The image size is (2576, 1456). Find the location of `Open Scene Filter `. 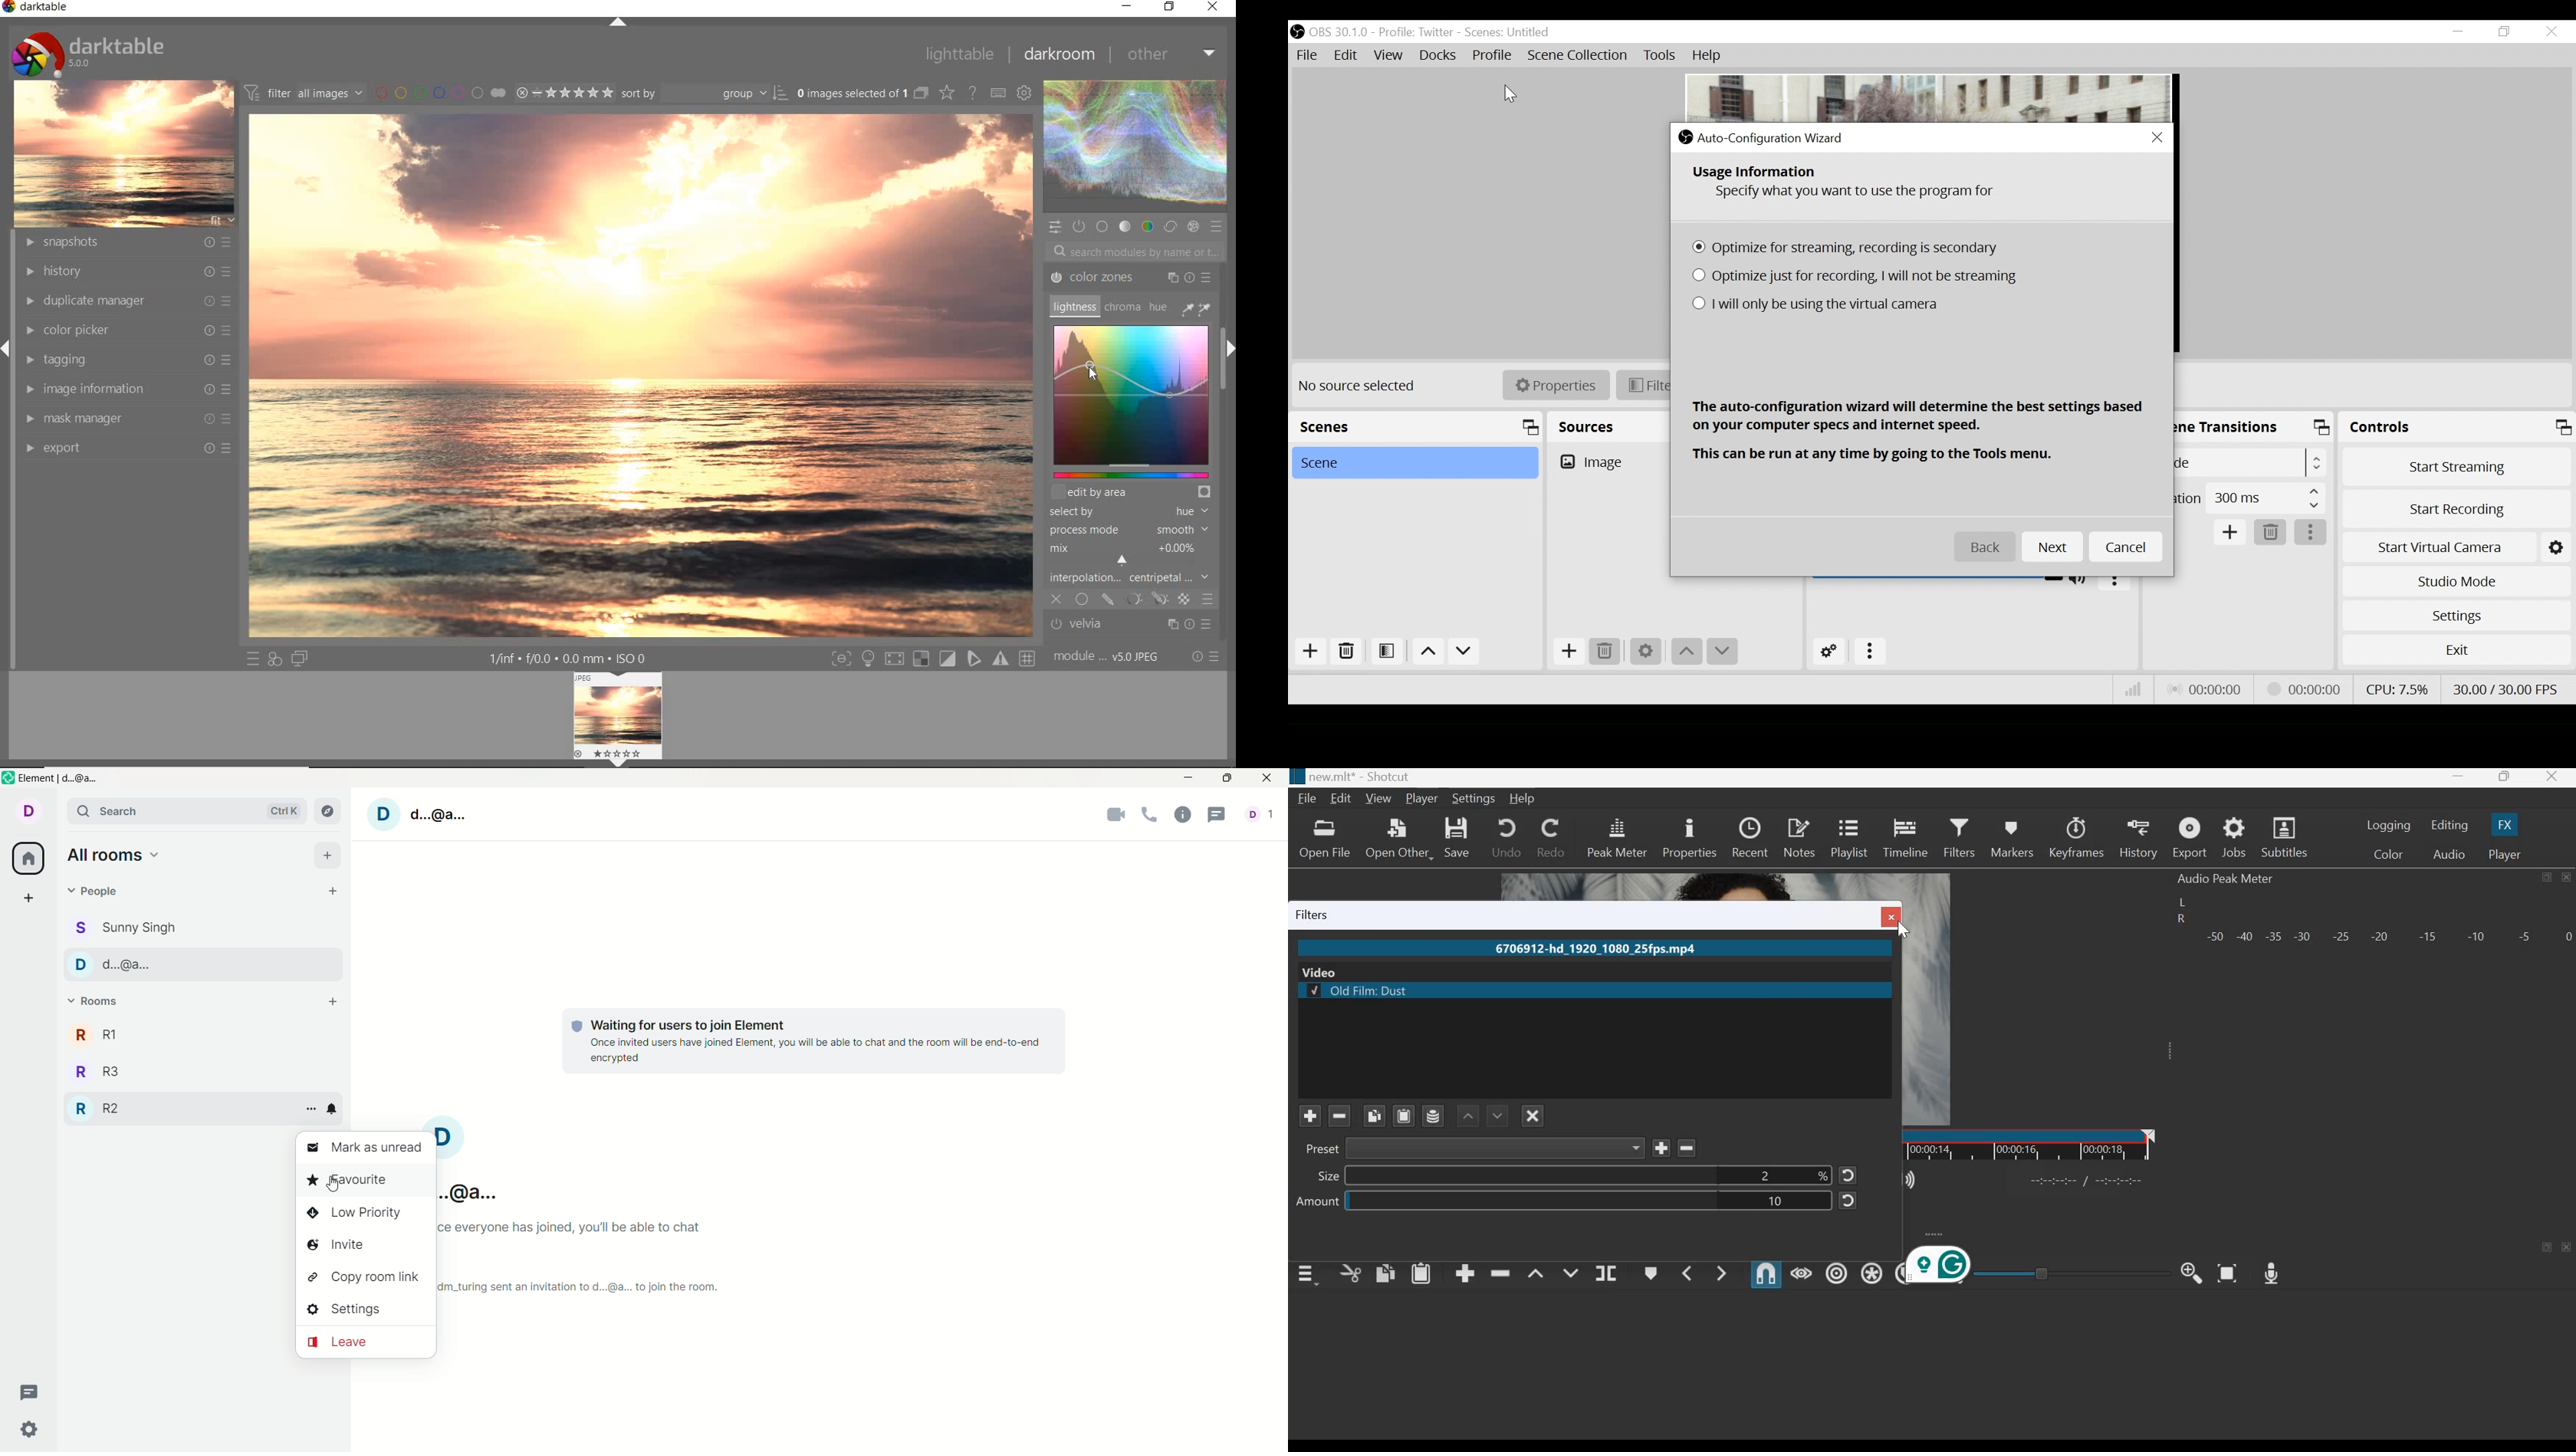

Open Scene Filter  is located at coordinates (1384, 653).